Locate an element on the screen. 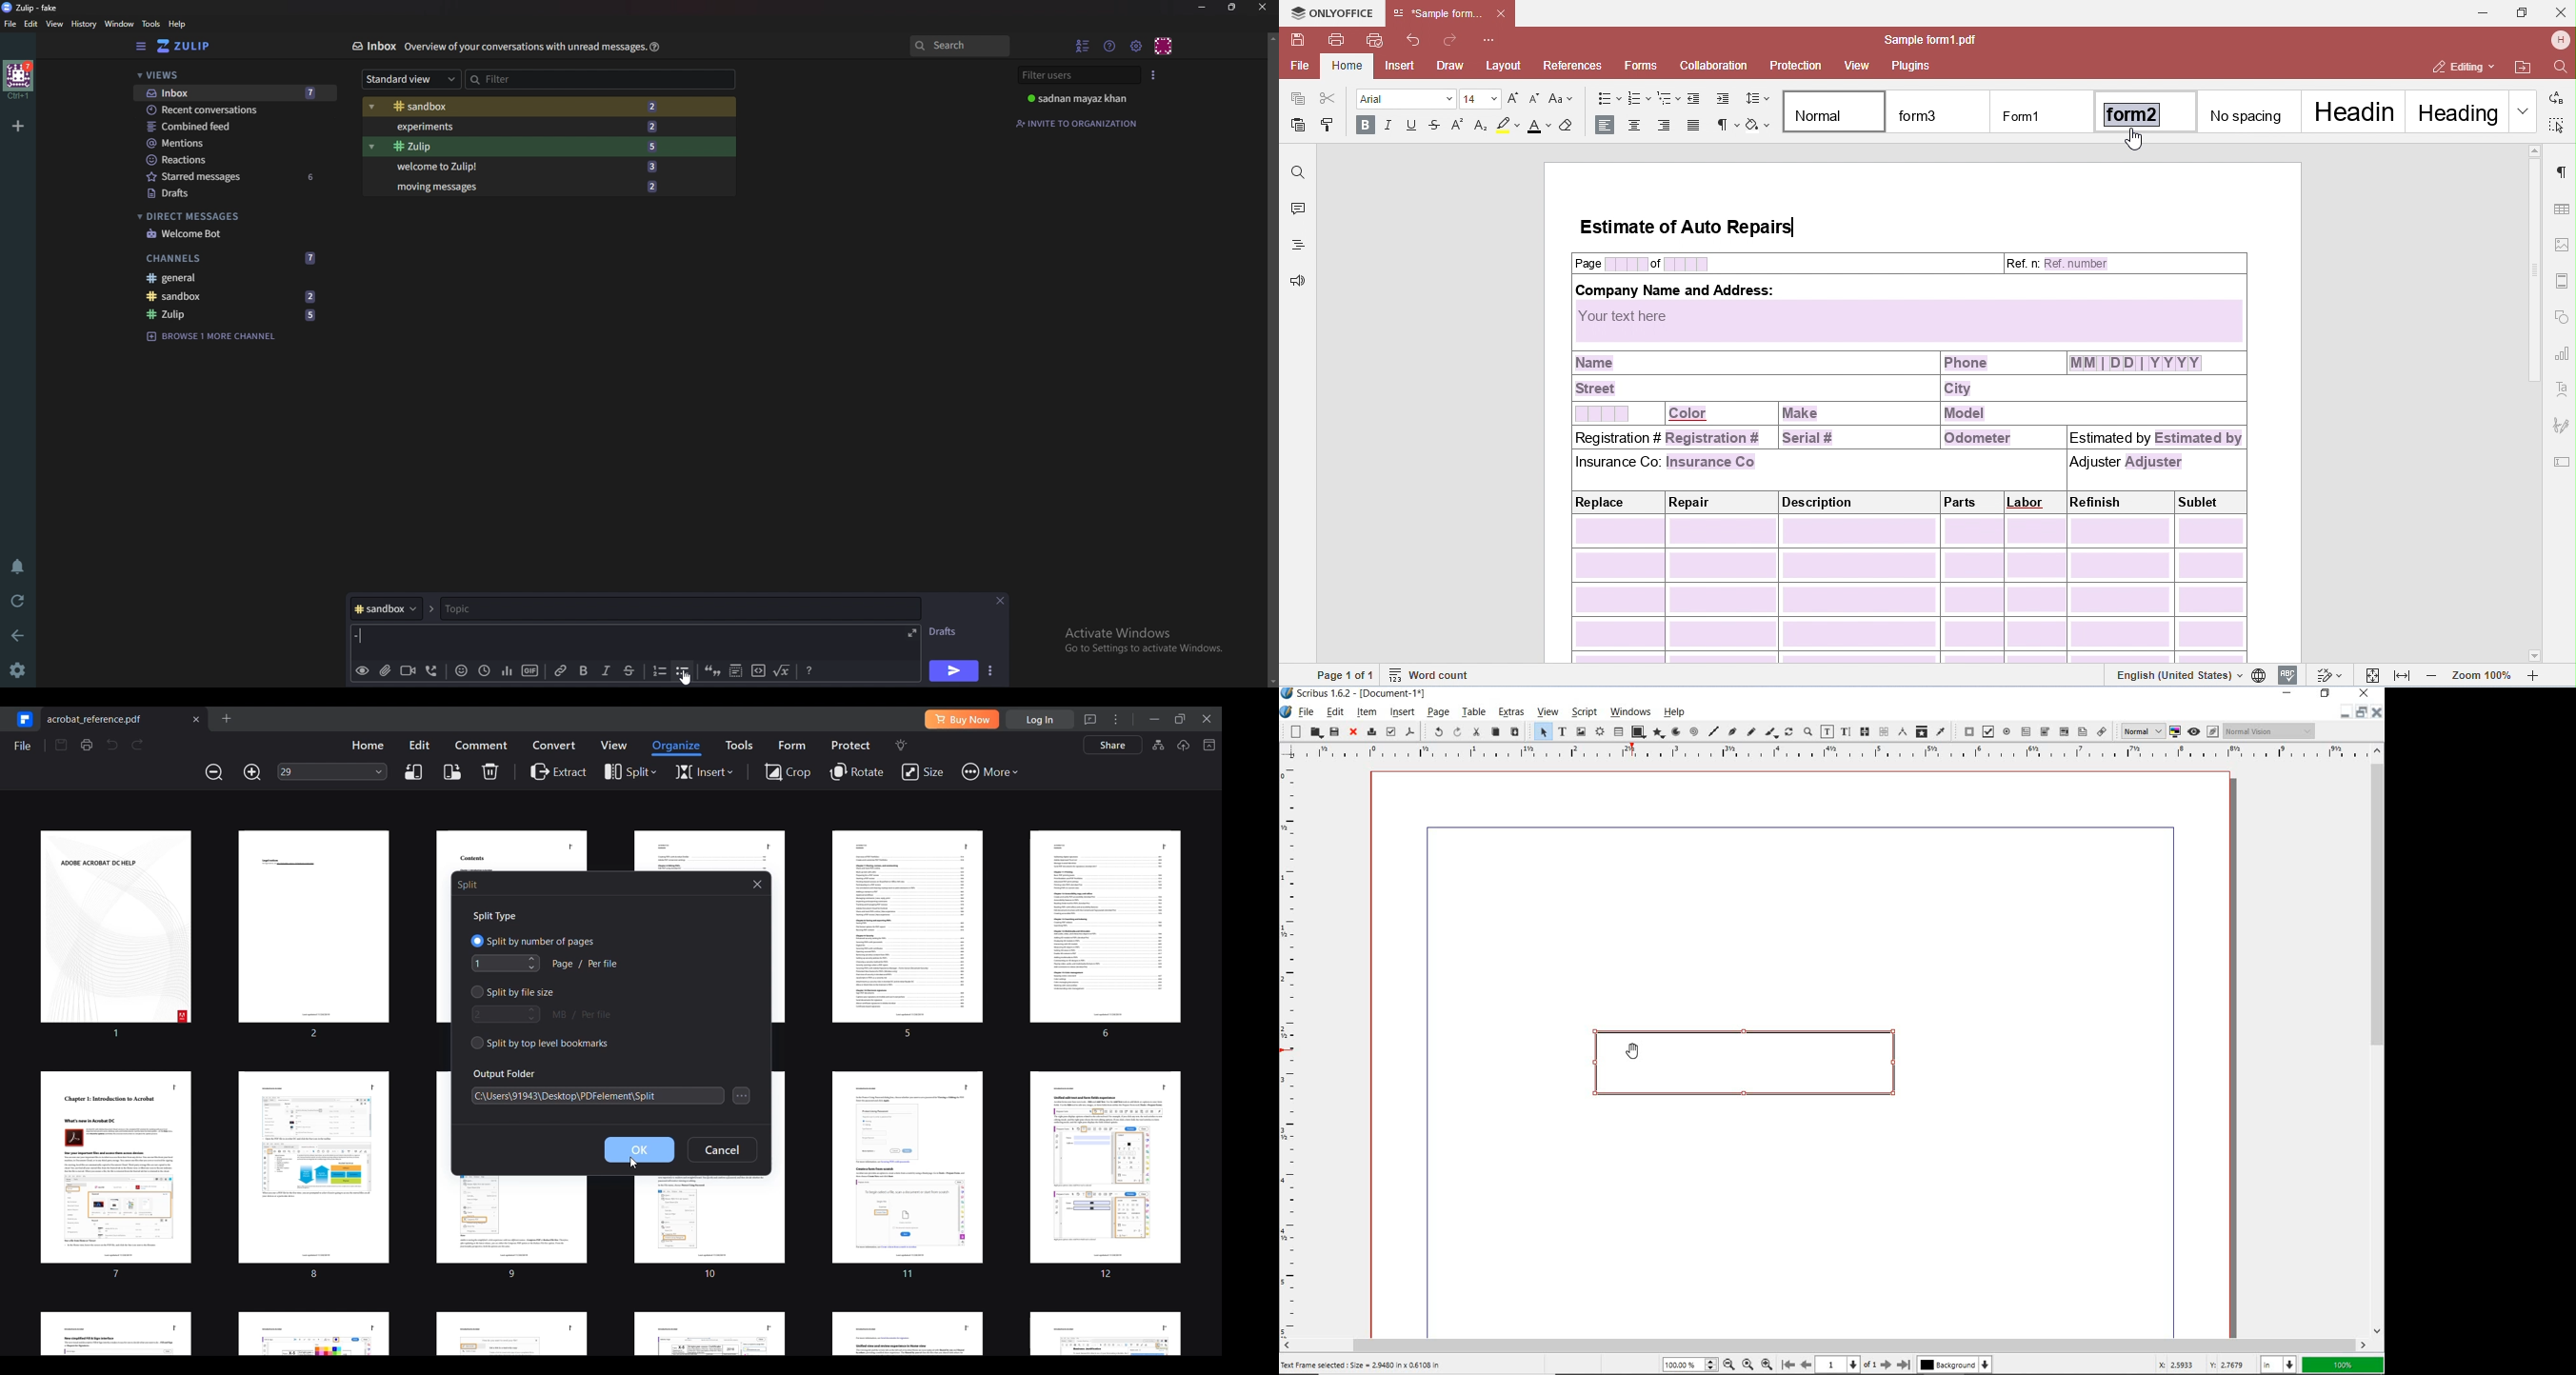 Image resolution: width=2576 pixels, height=1400 pixels. shape is located at coordinates (1638, 732).